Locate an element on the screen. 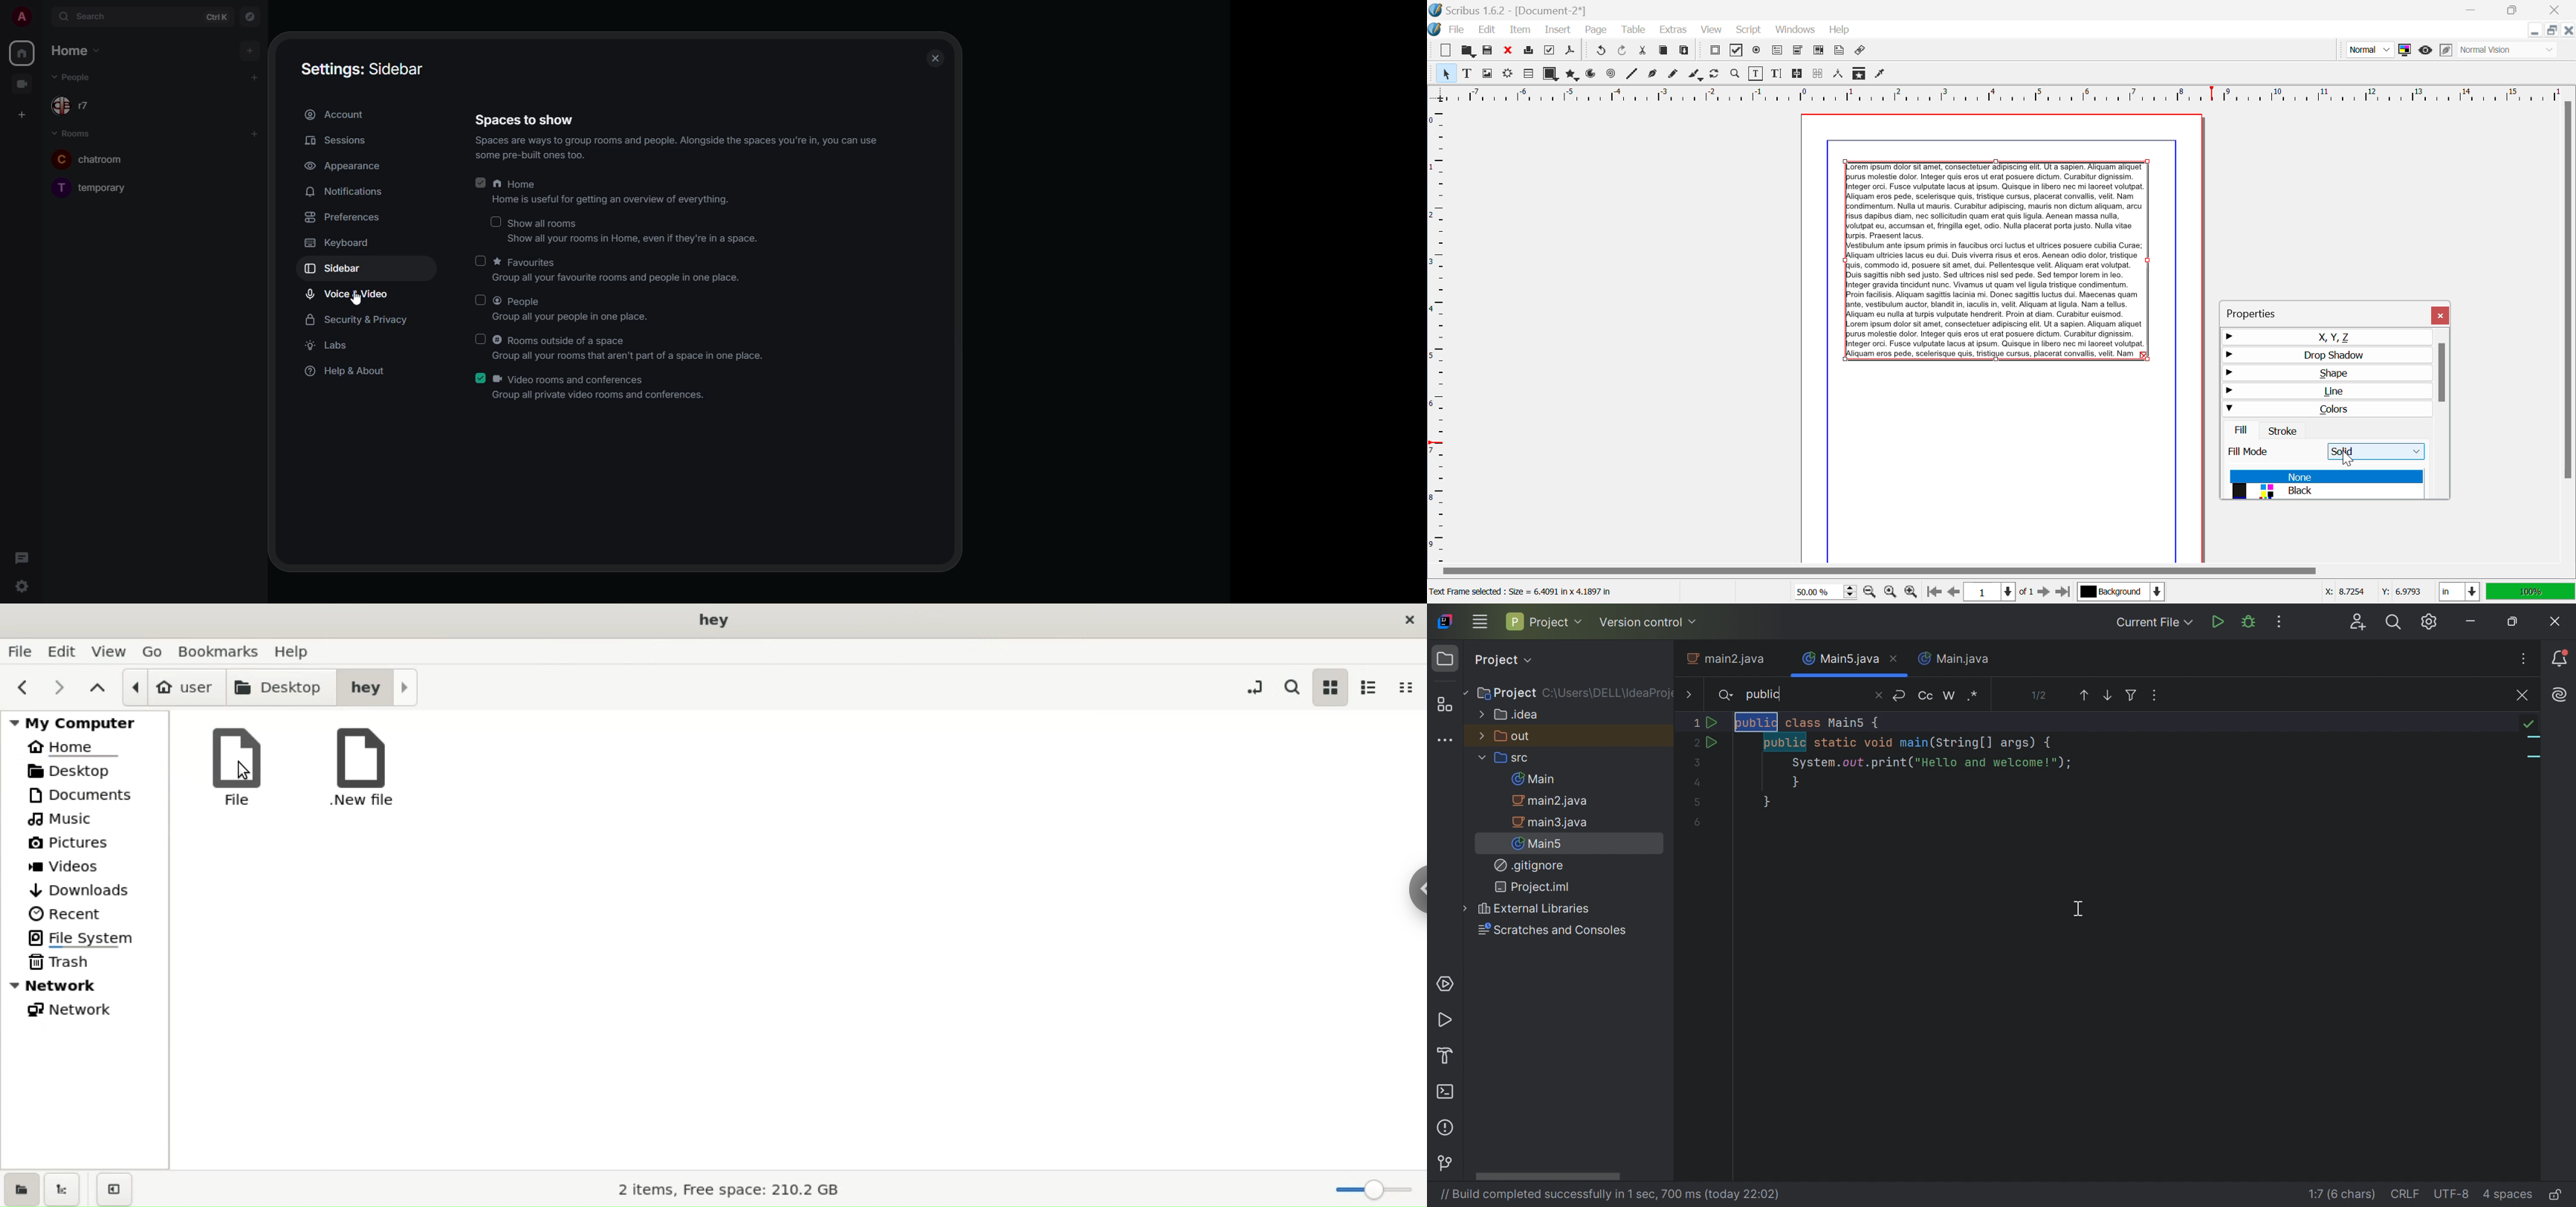  keyboard is located at coordinates (338, 243).